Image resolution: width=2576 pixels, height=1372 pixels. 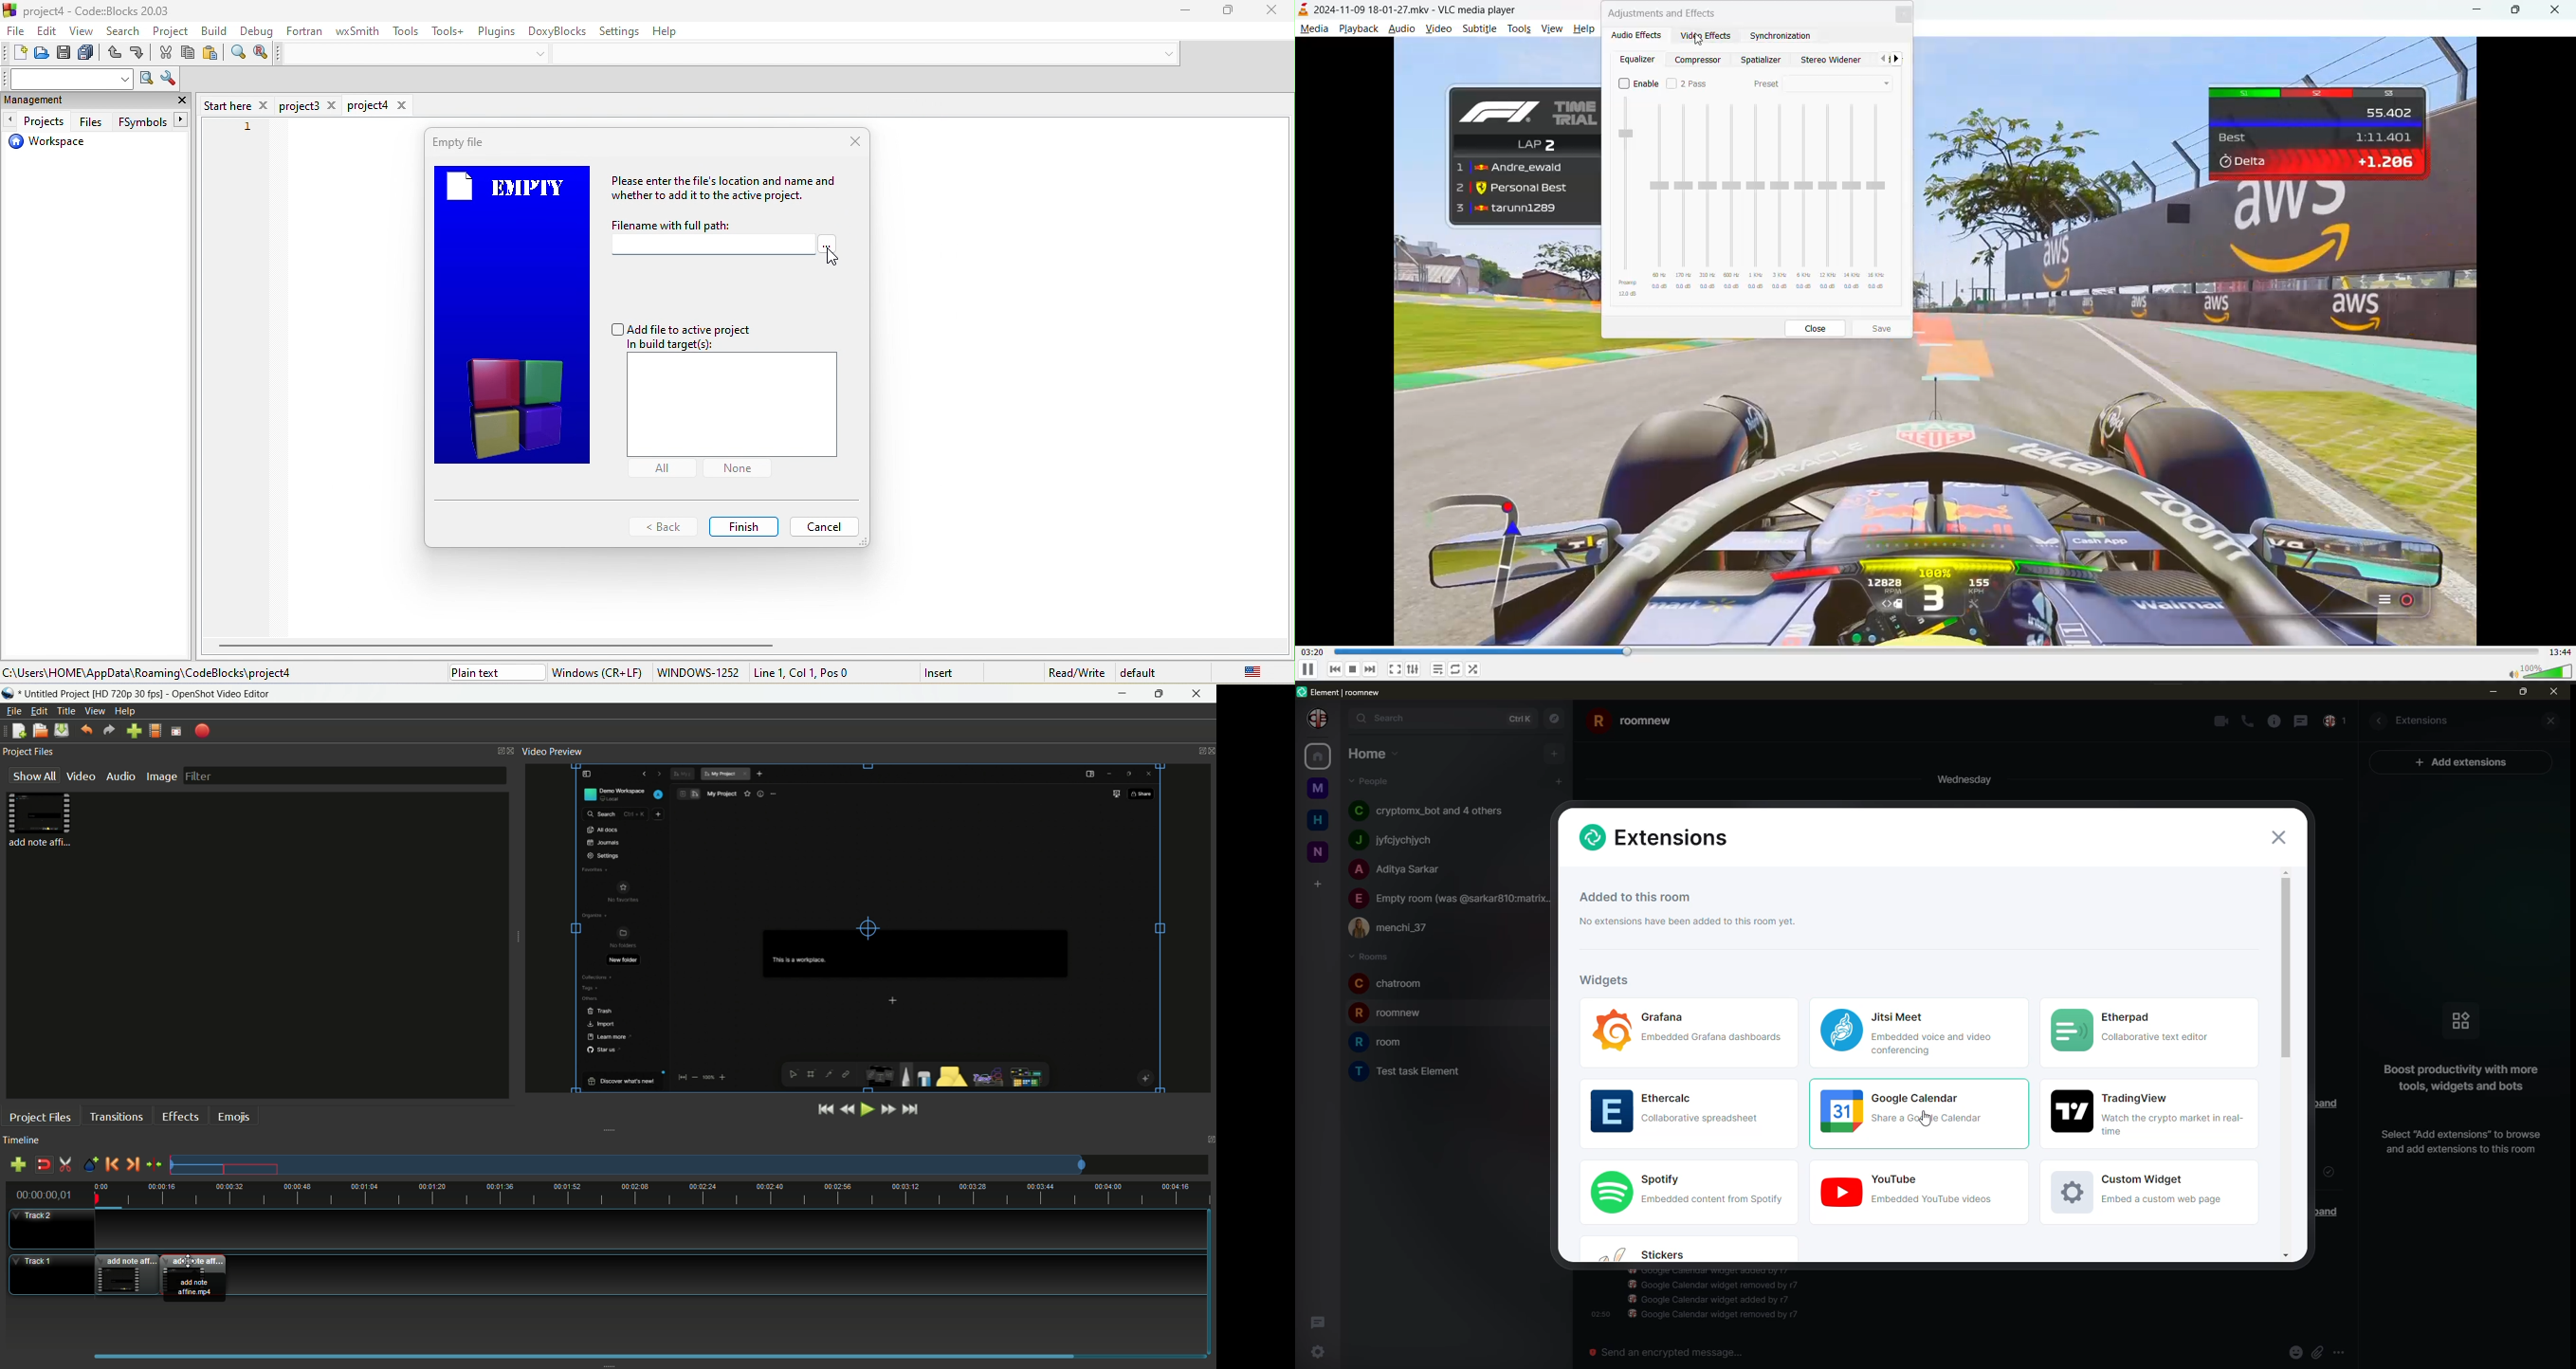 What do you see at coordinates (1220, 11) in the screenshot?
I see `Minimize/Maximize` at bounding box center [1220, 11].